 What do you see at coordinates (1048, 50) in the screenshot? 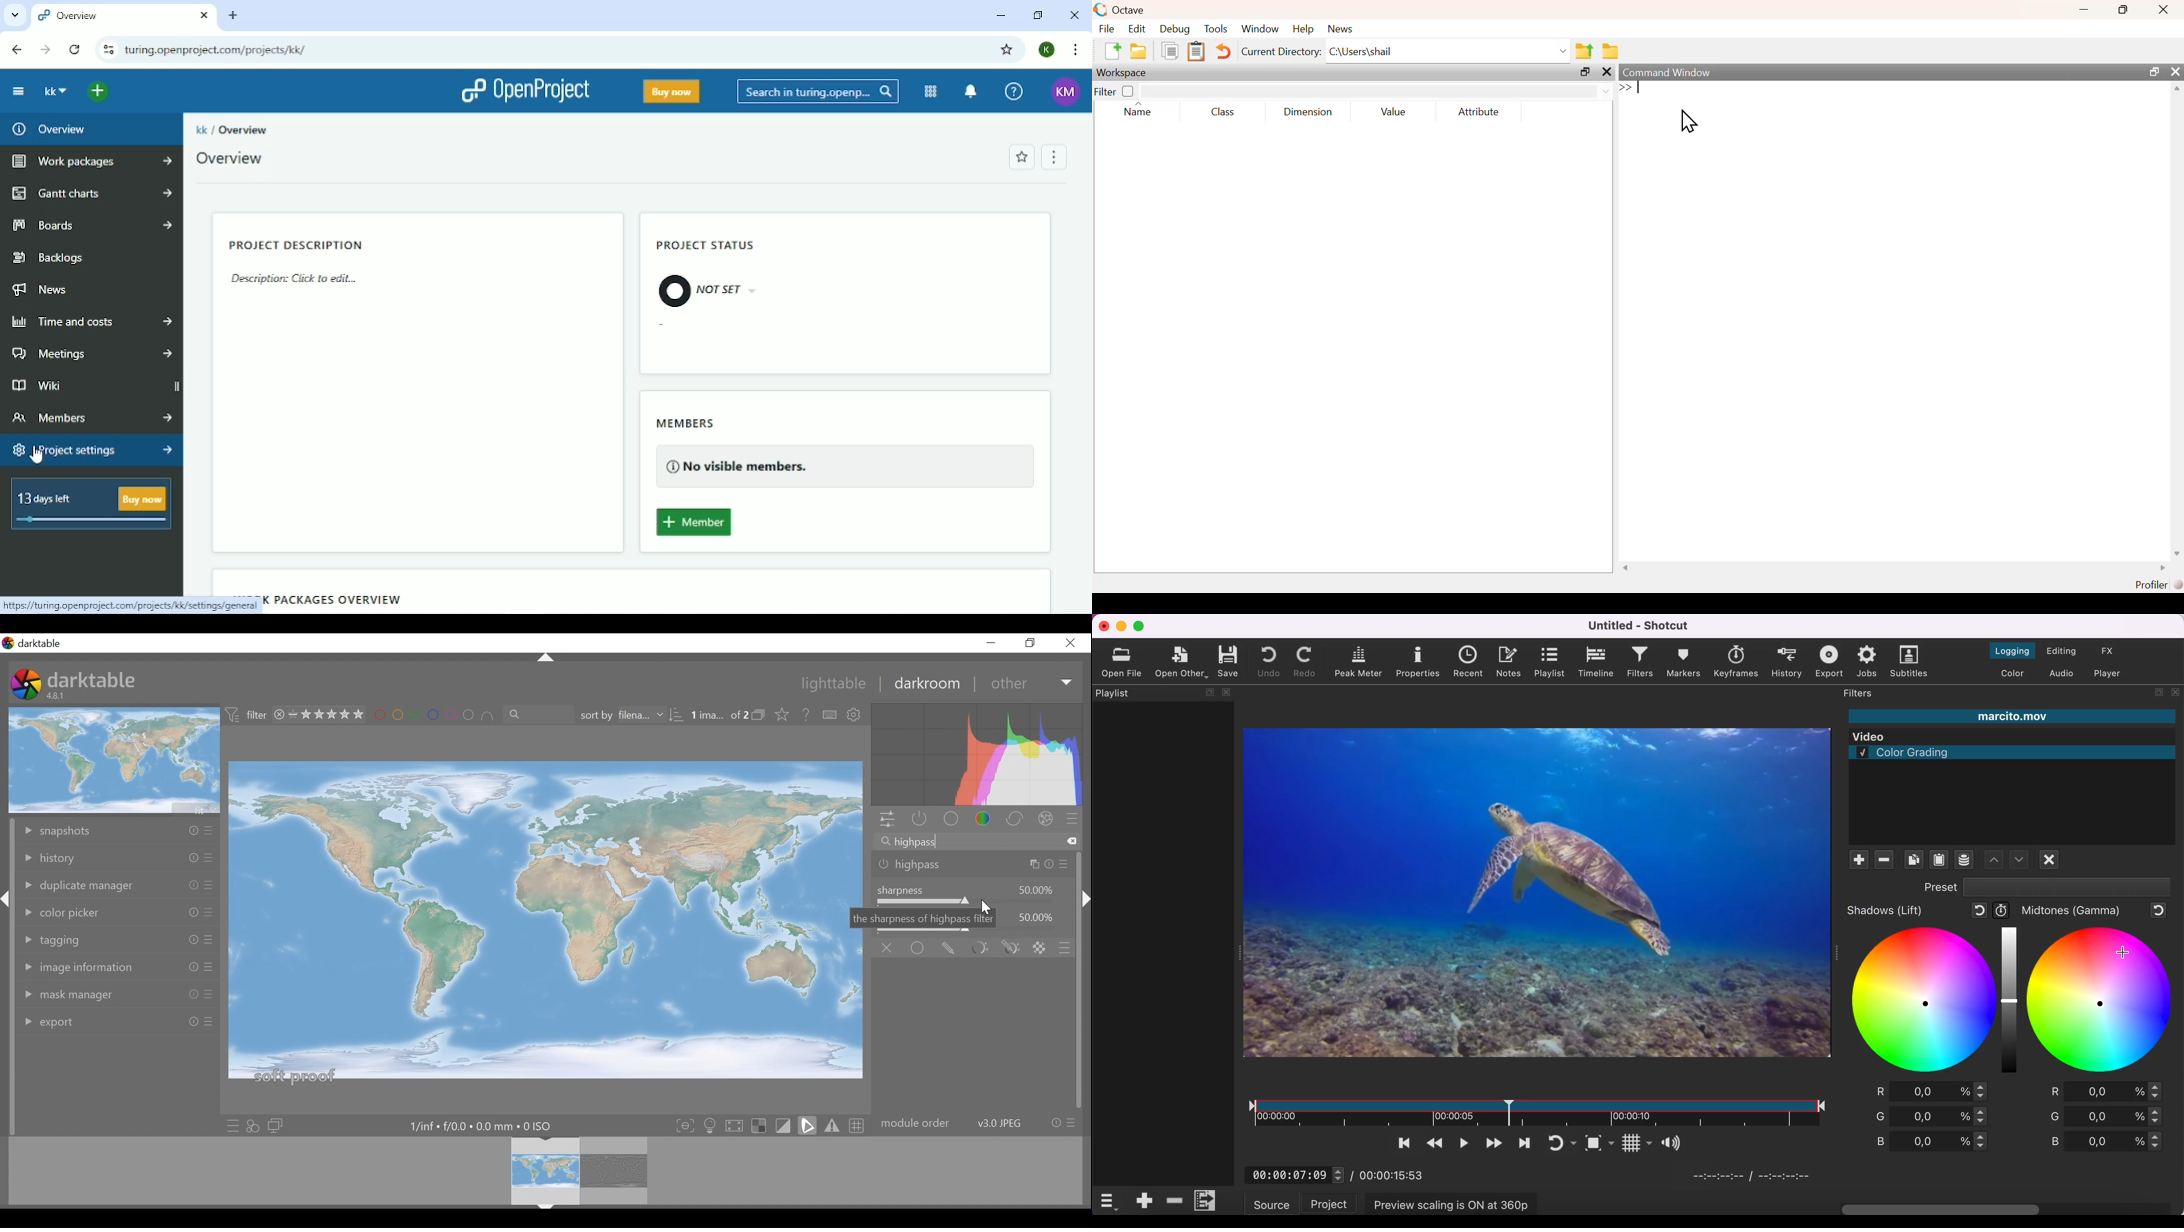
I see `K` at bounding box center [1048, 50].